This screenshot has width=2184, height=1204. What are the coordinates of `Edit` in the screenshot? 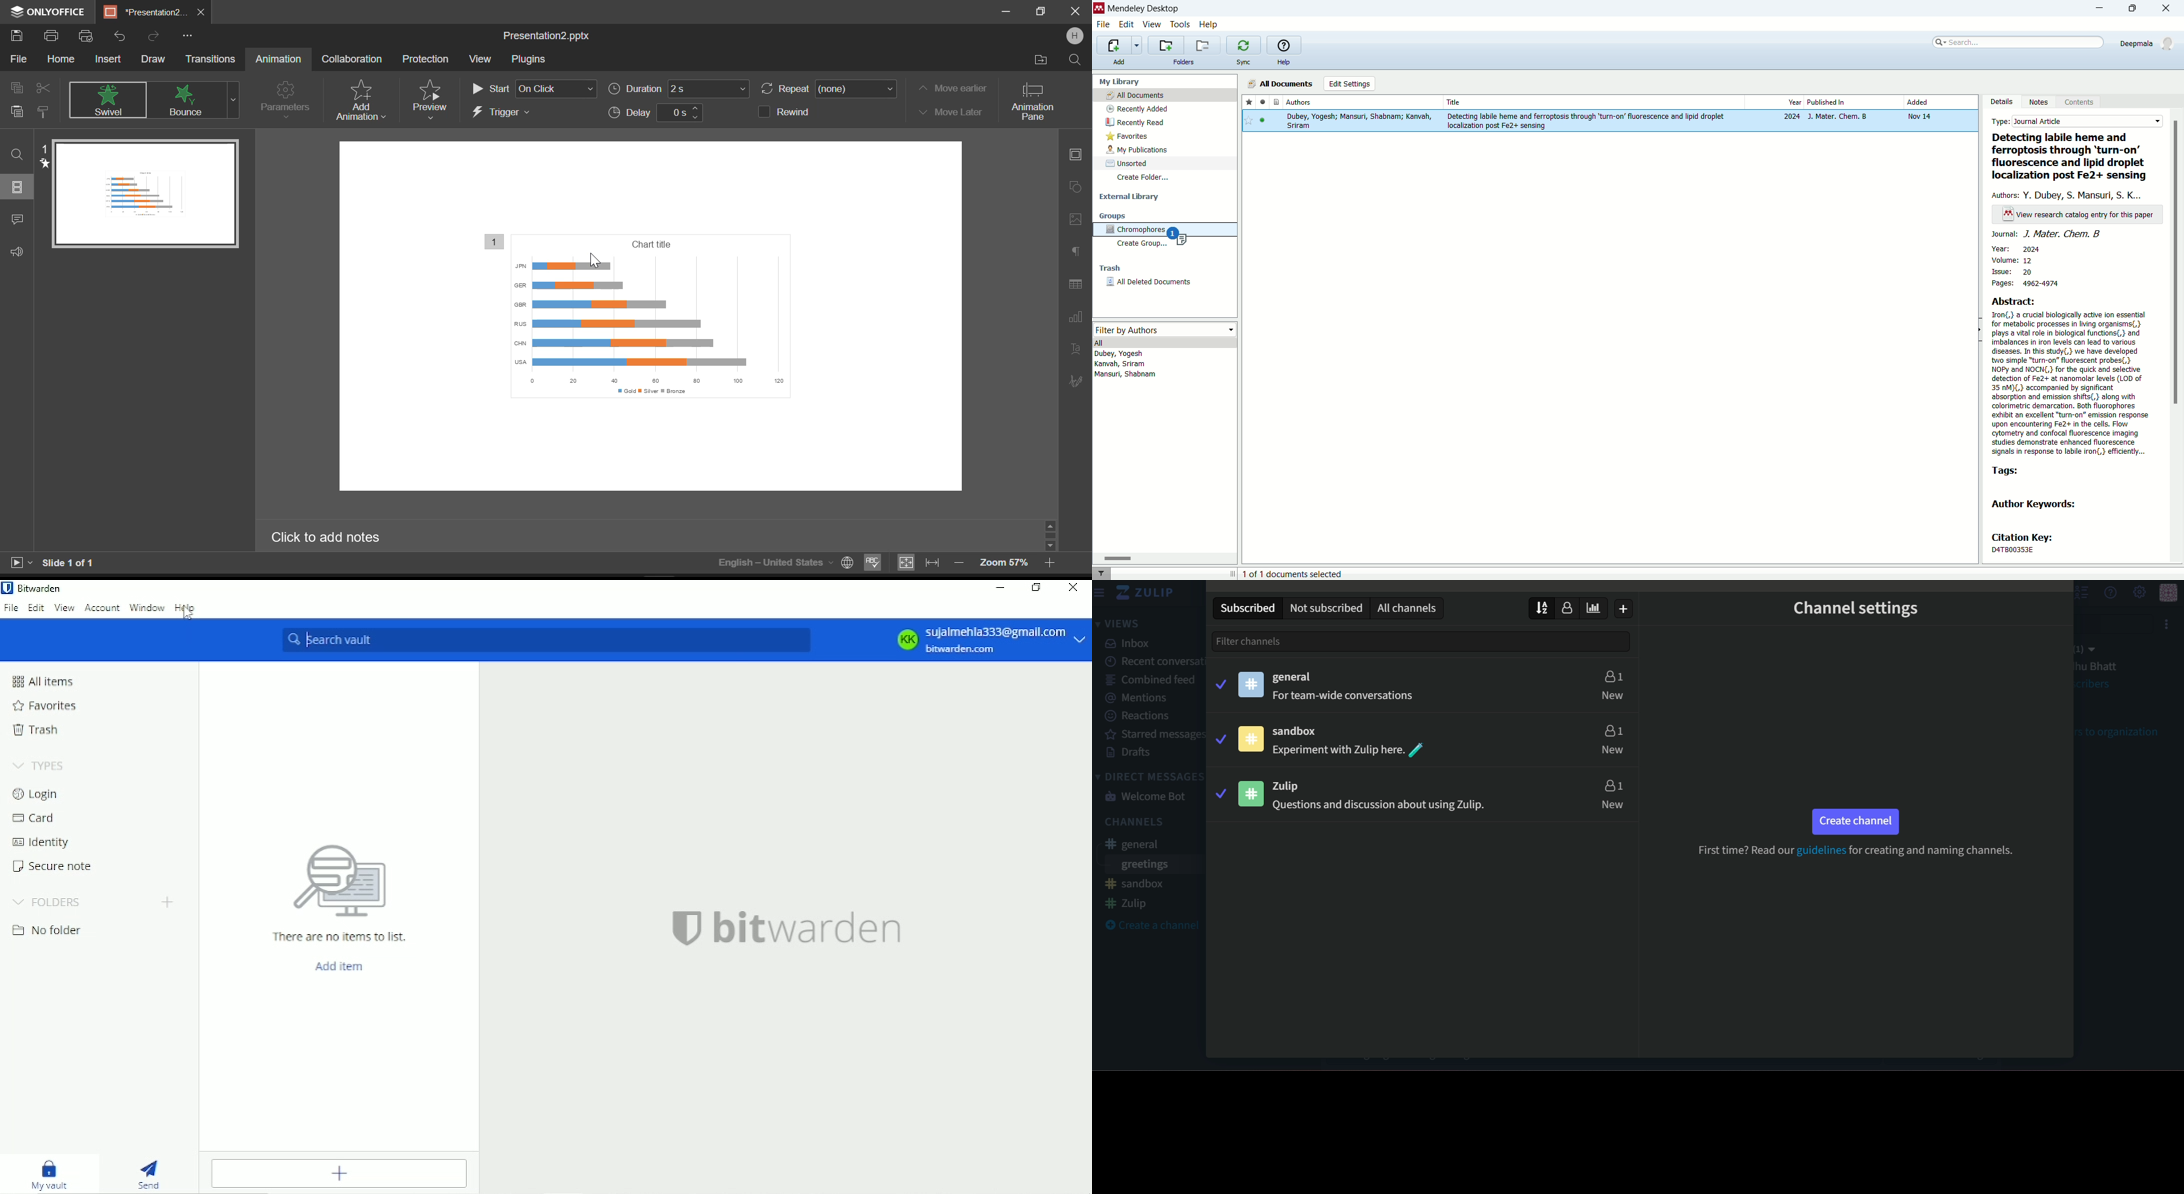 It's located at (36, 609).